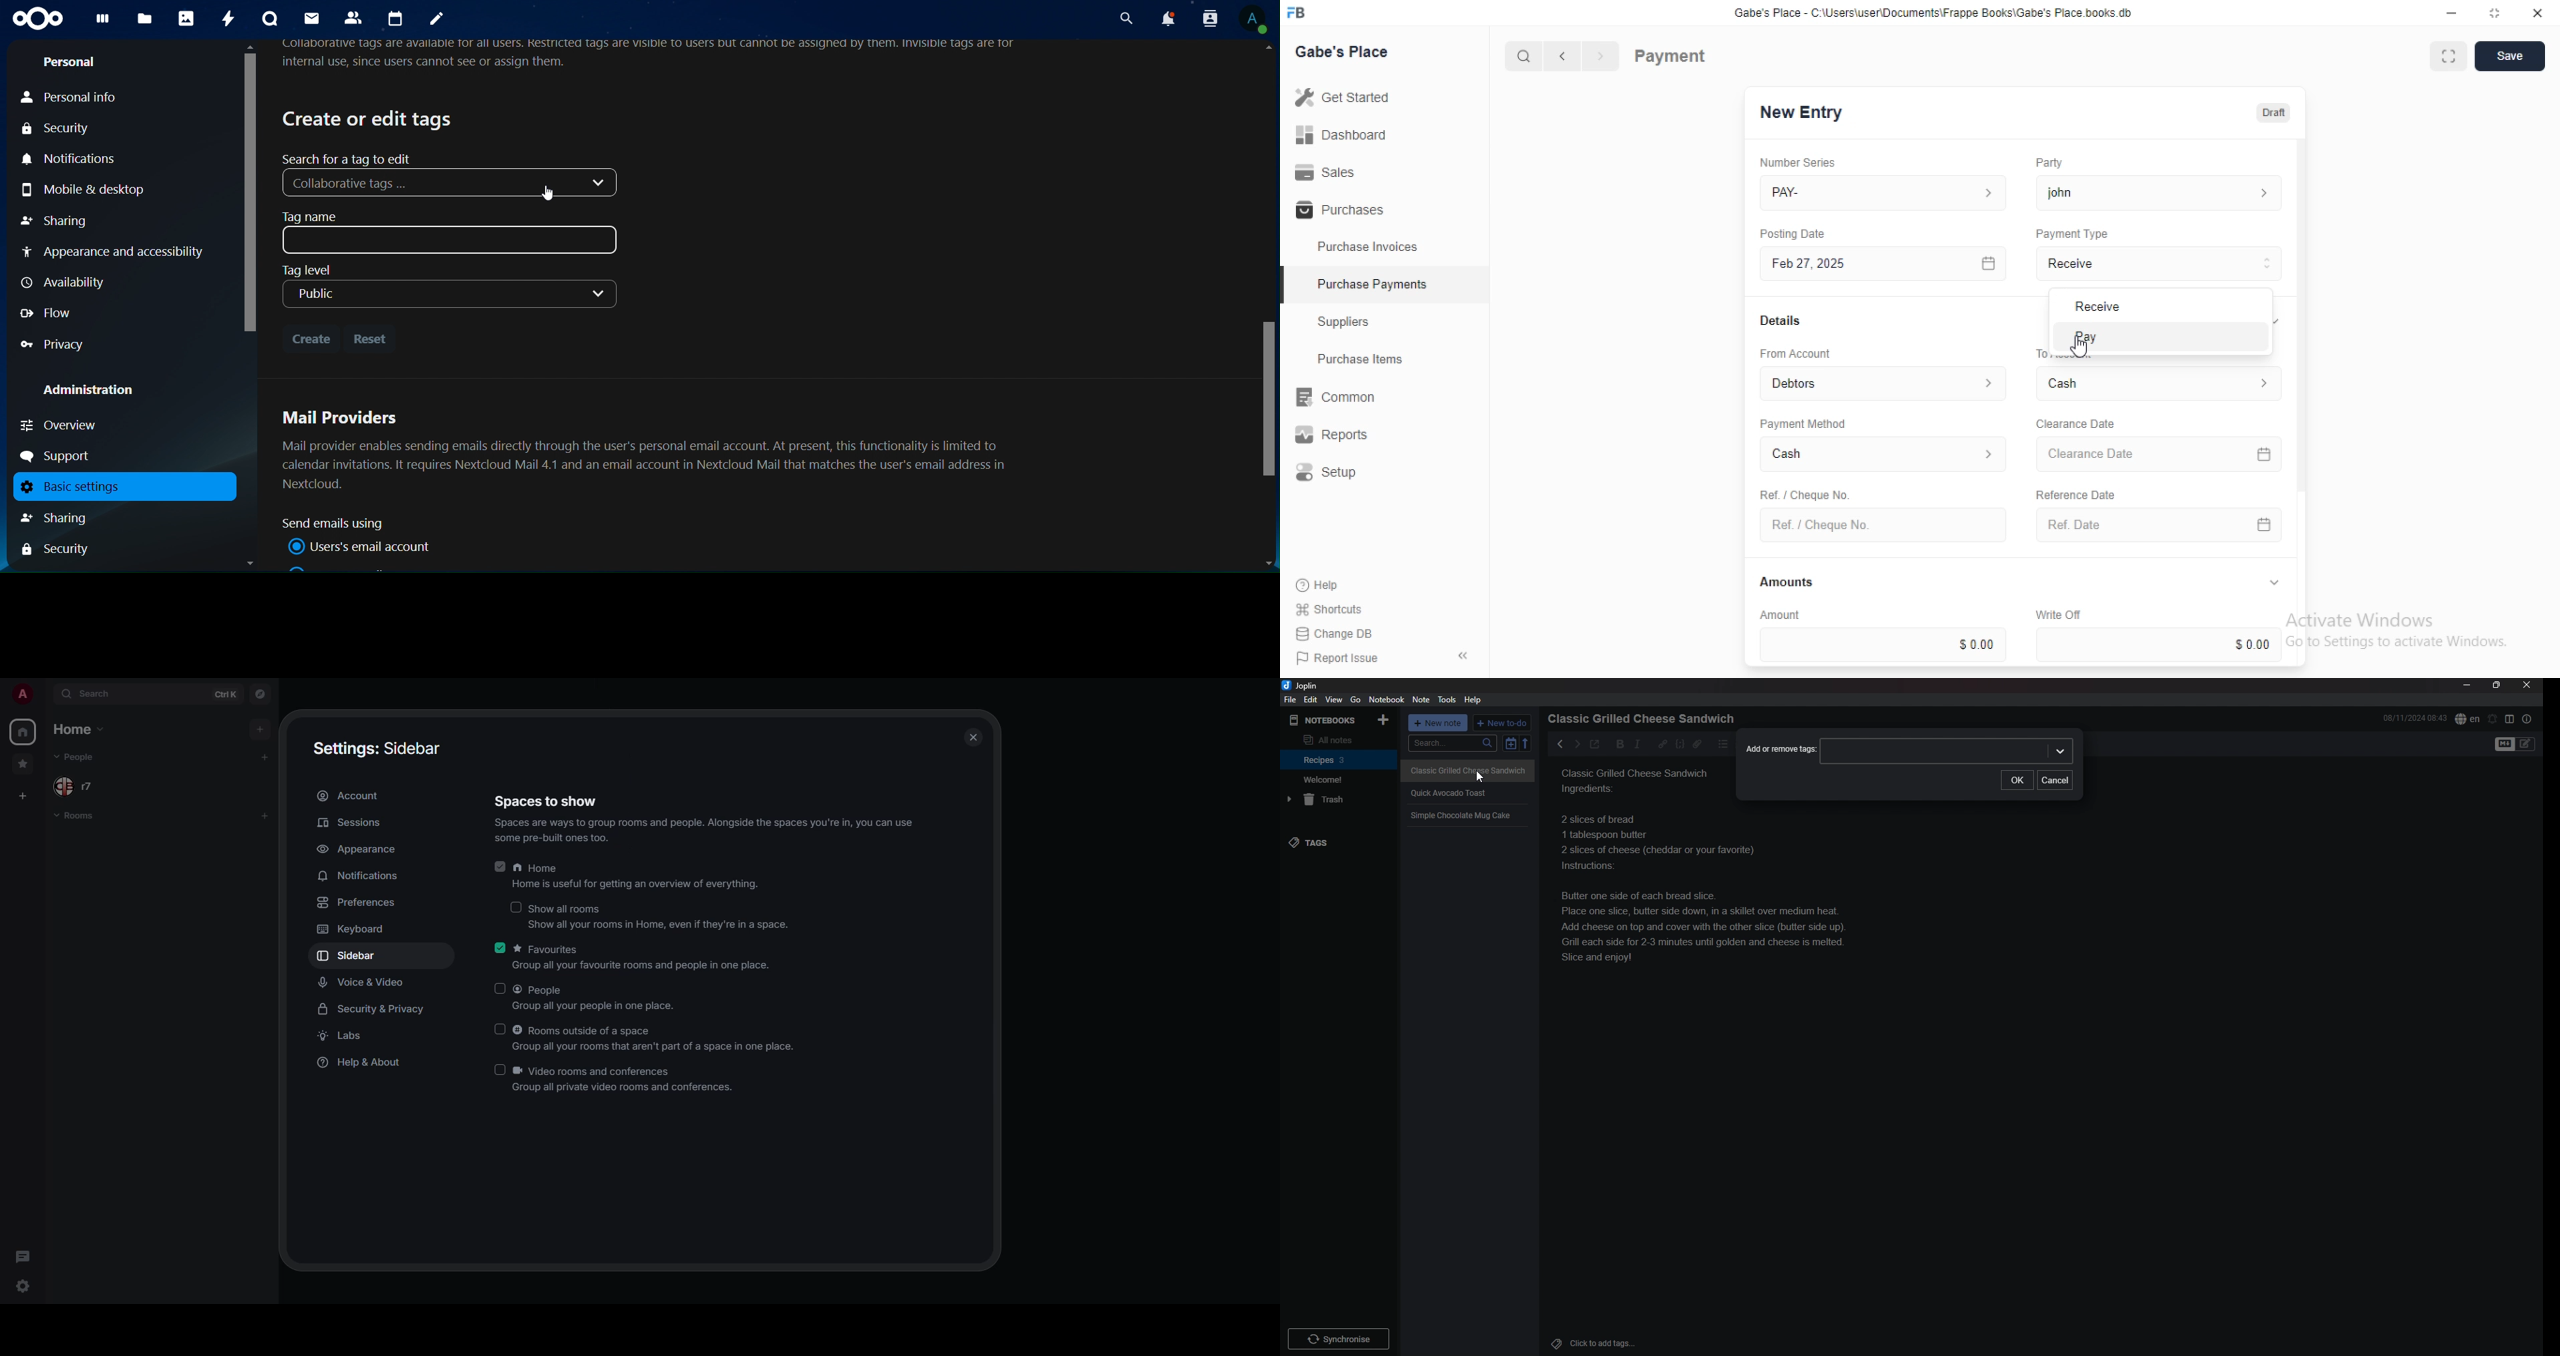 The image size is (2576, 1372). I want to click on search, so click(1452, 743).